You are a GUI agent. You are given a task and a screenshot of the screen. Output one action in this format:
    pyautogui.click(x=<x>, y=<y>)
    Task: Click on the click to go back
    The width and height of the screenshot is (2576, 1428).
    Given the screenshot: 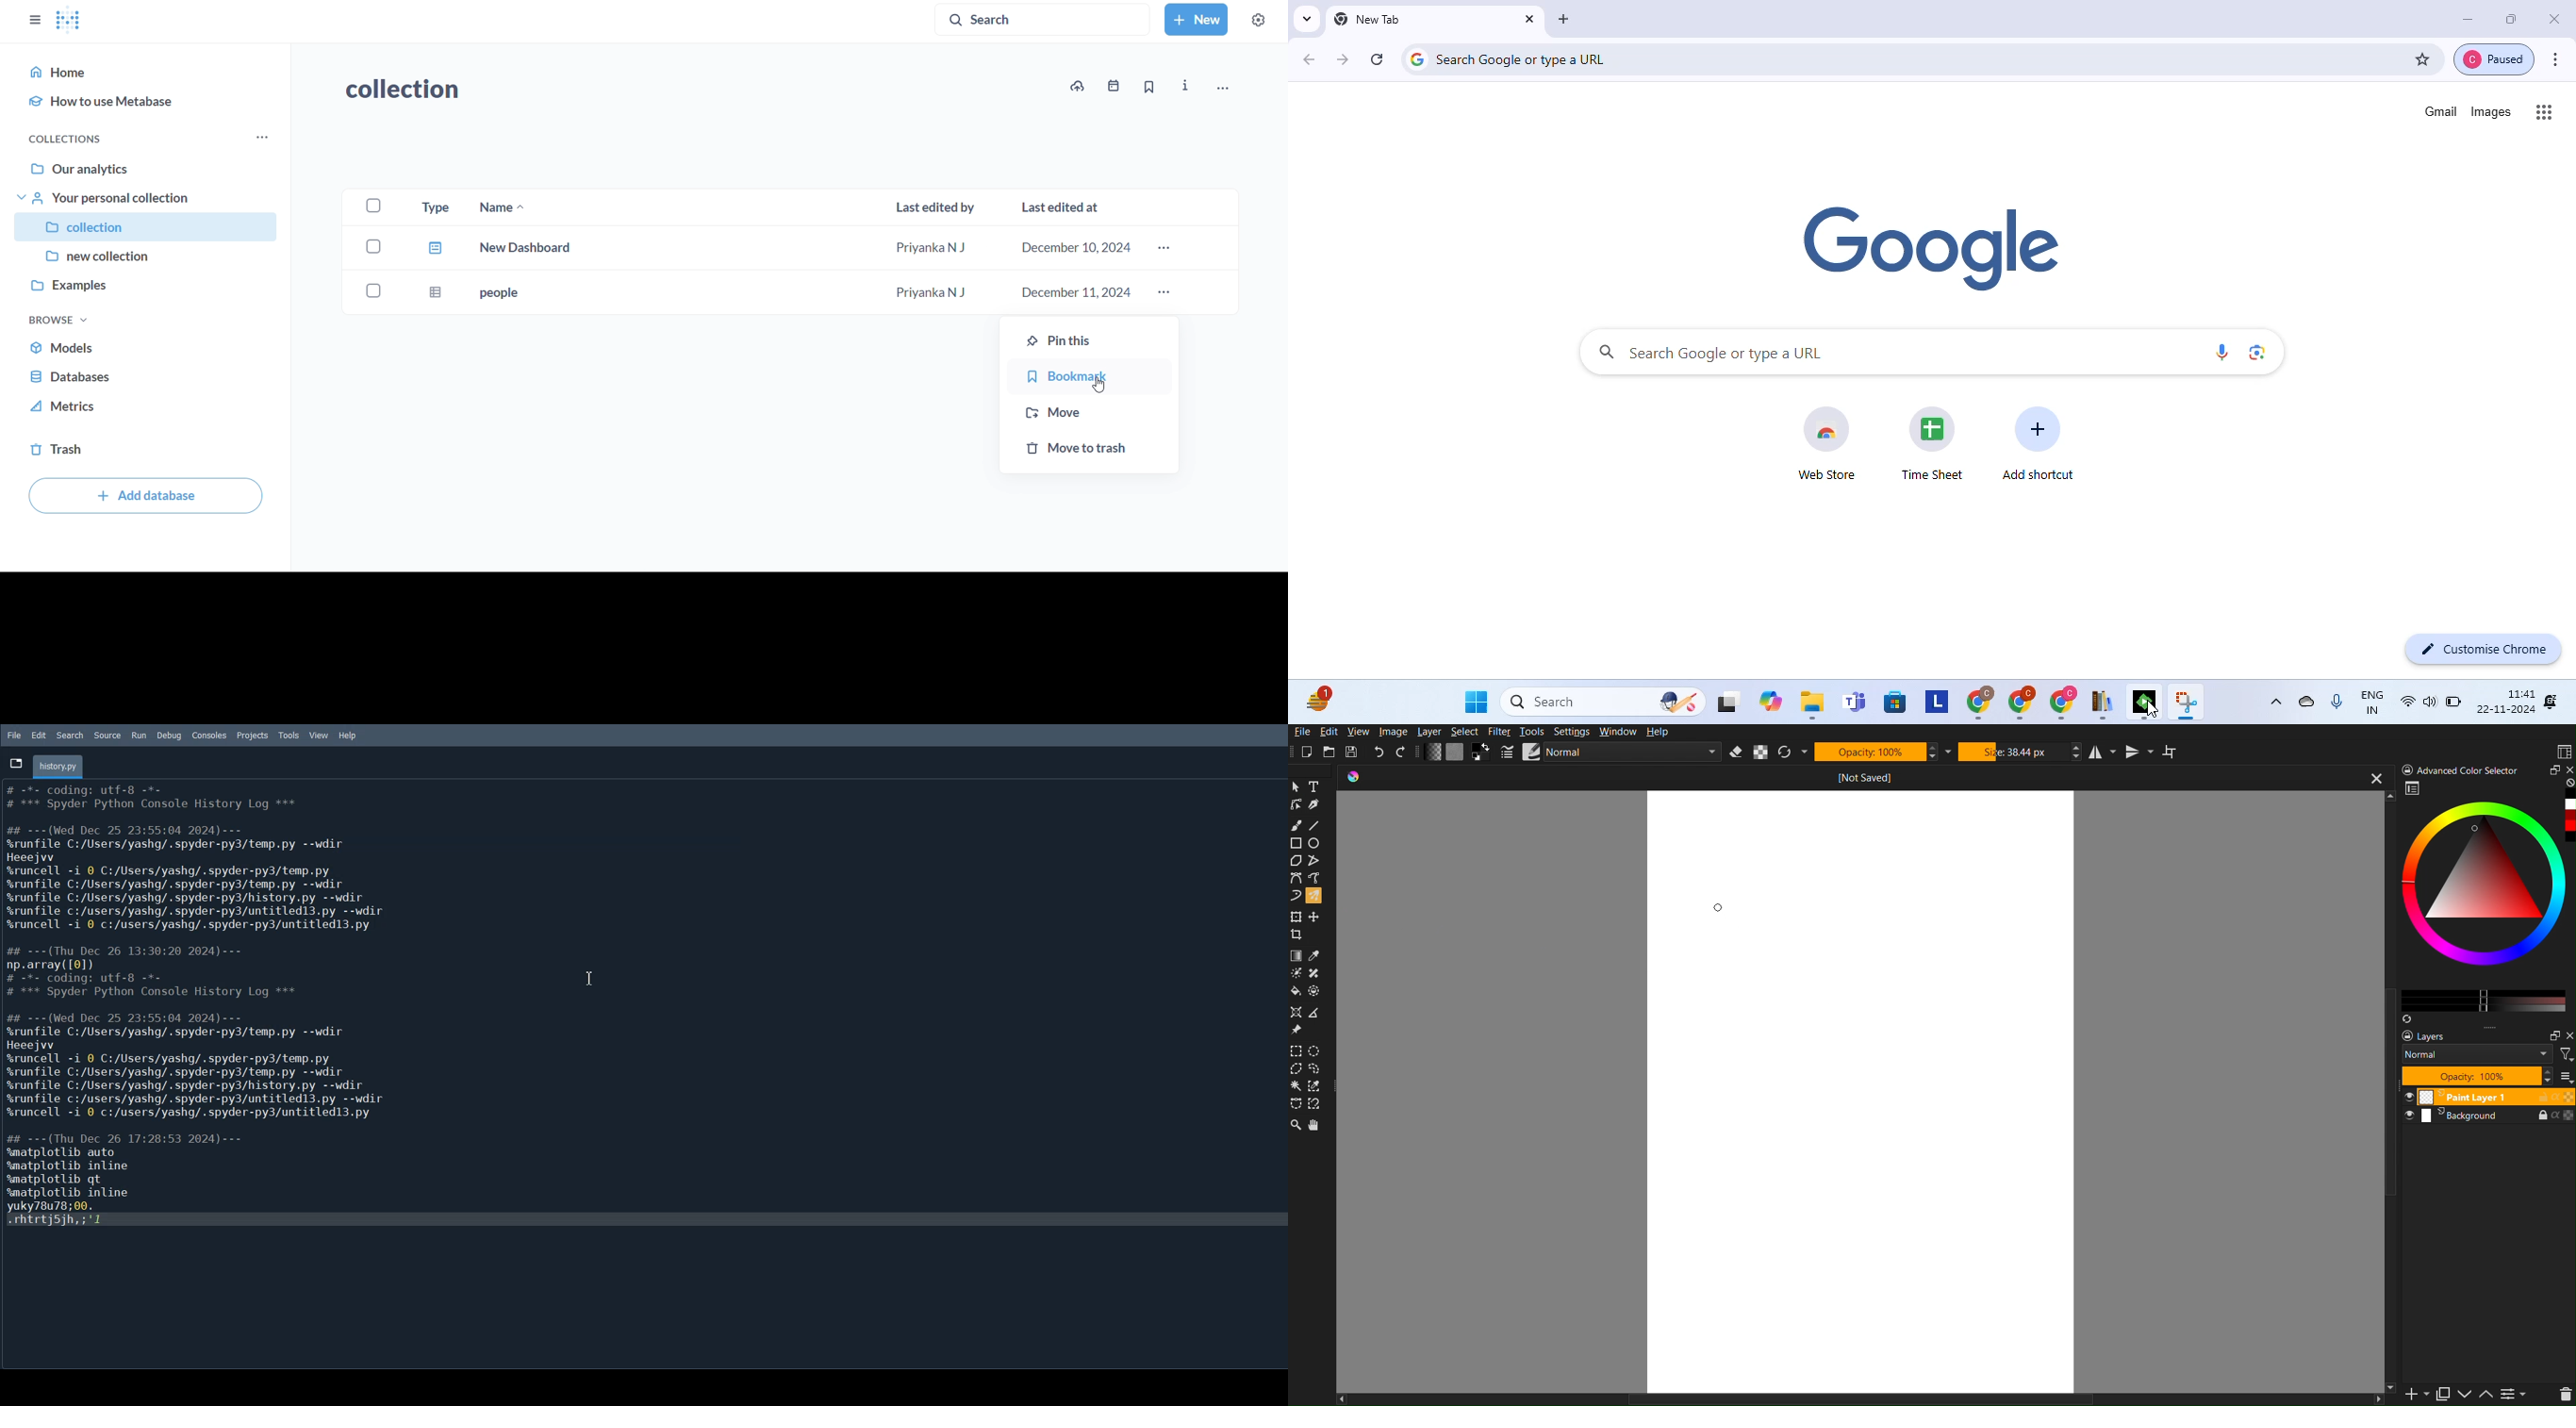 What is the action you would take?
    pyautogui.click(x=1308, y=59)
    